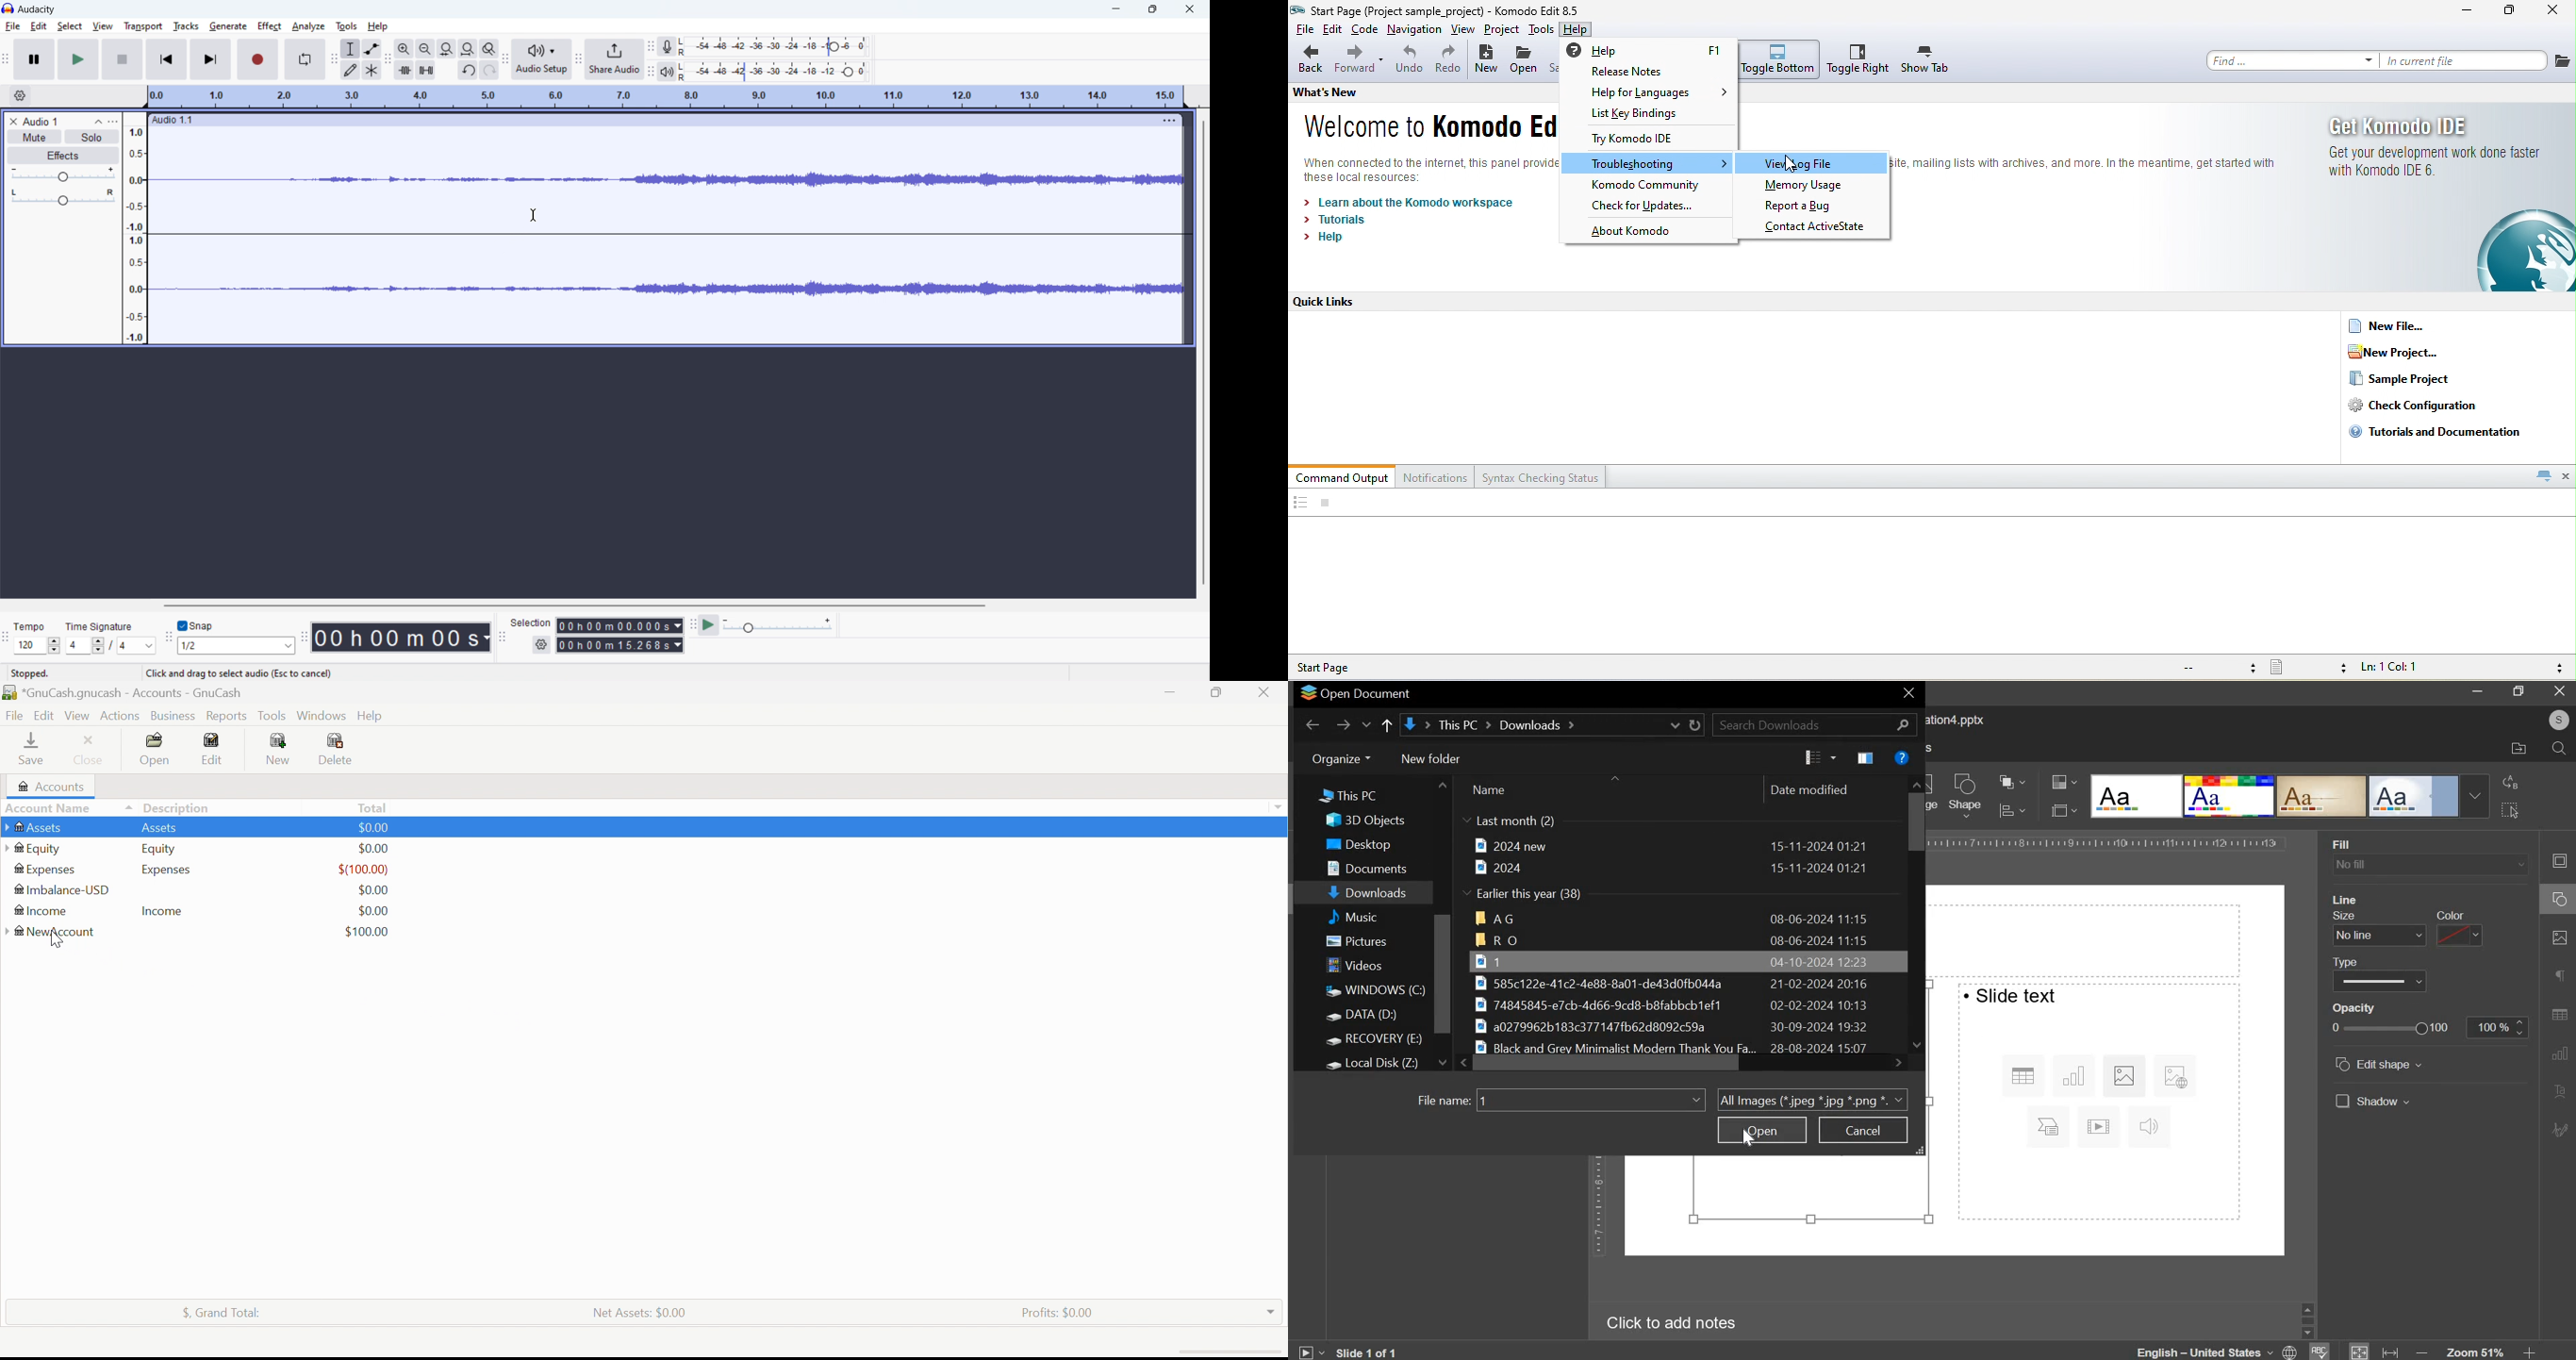 The image size is (2576, 1372). I want to click on enable looping, so click(305, 59).